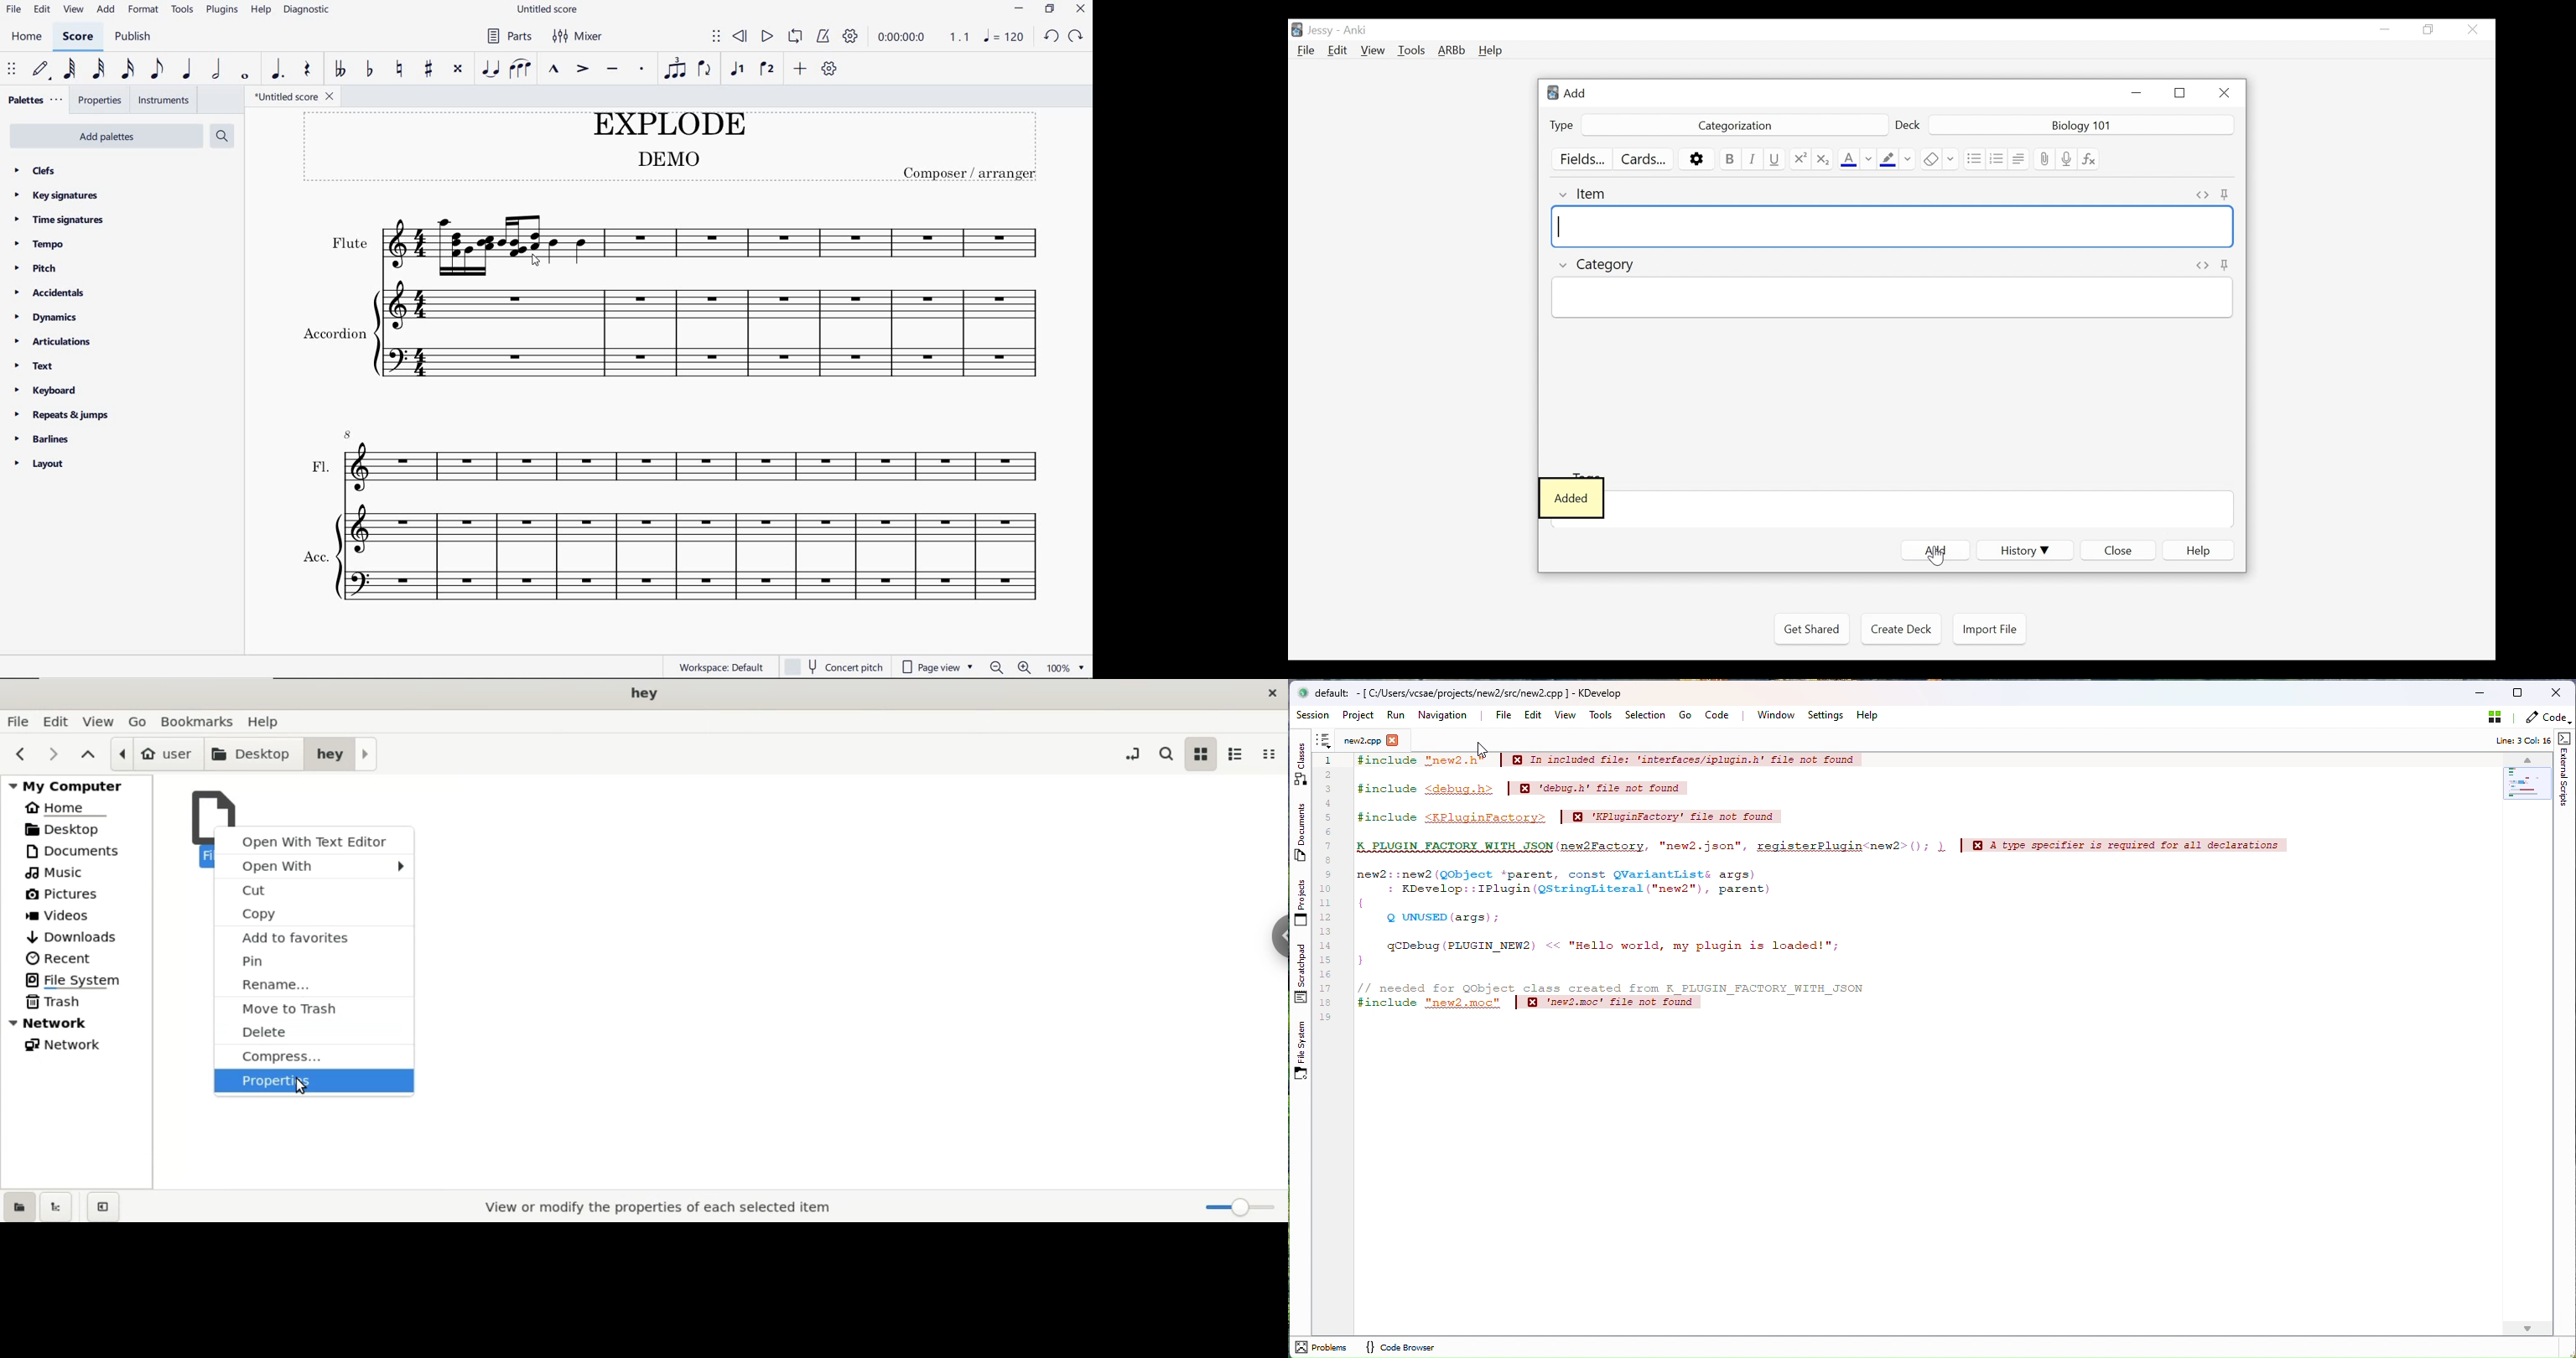 This screenshot has height=1372, width=2576. I want to click on Record audio, so click(2067, 158).